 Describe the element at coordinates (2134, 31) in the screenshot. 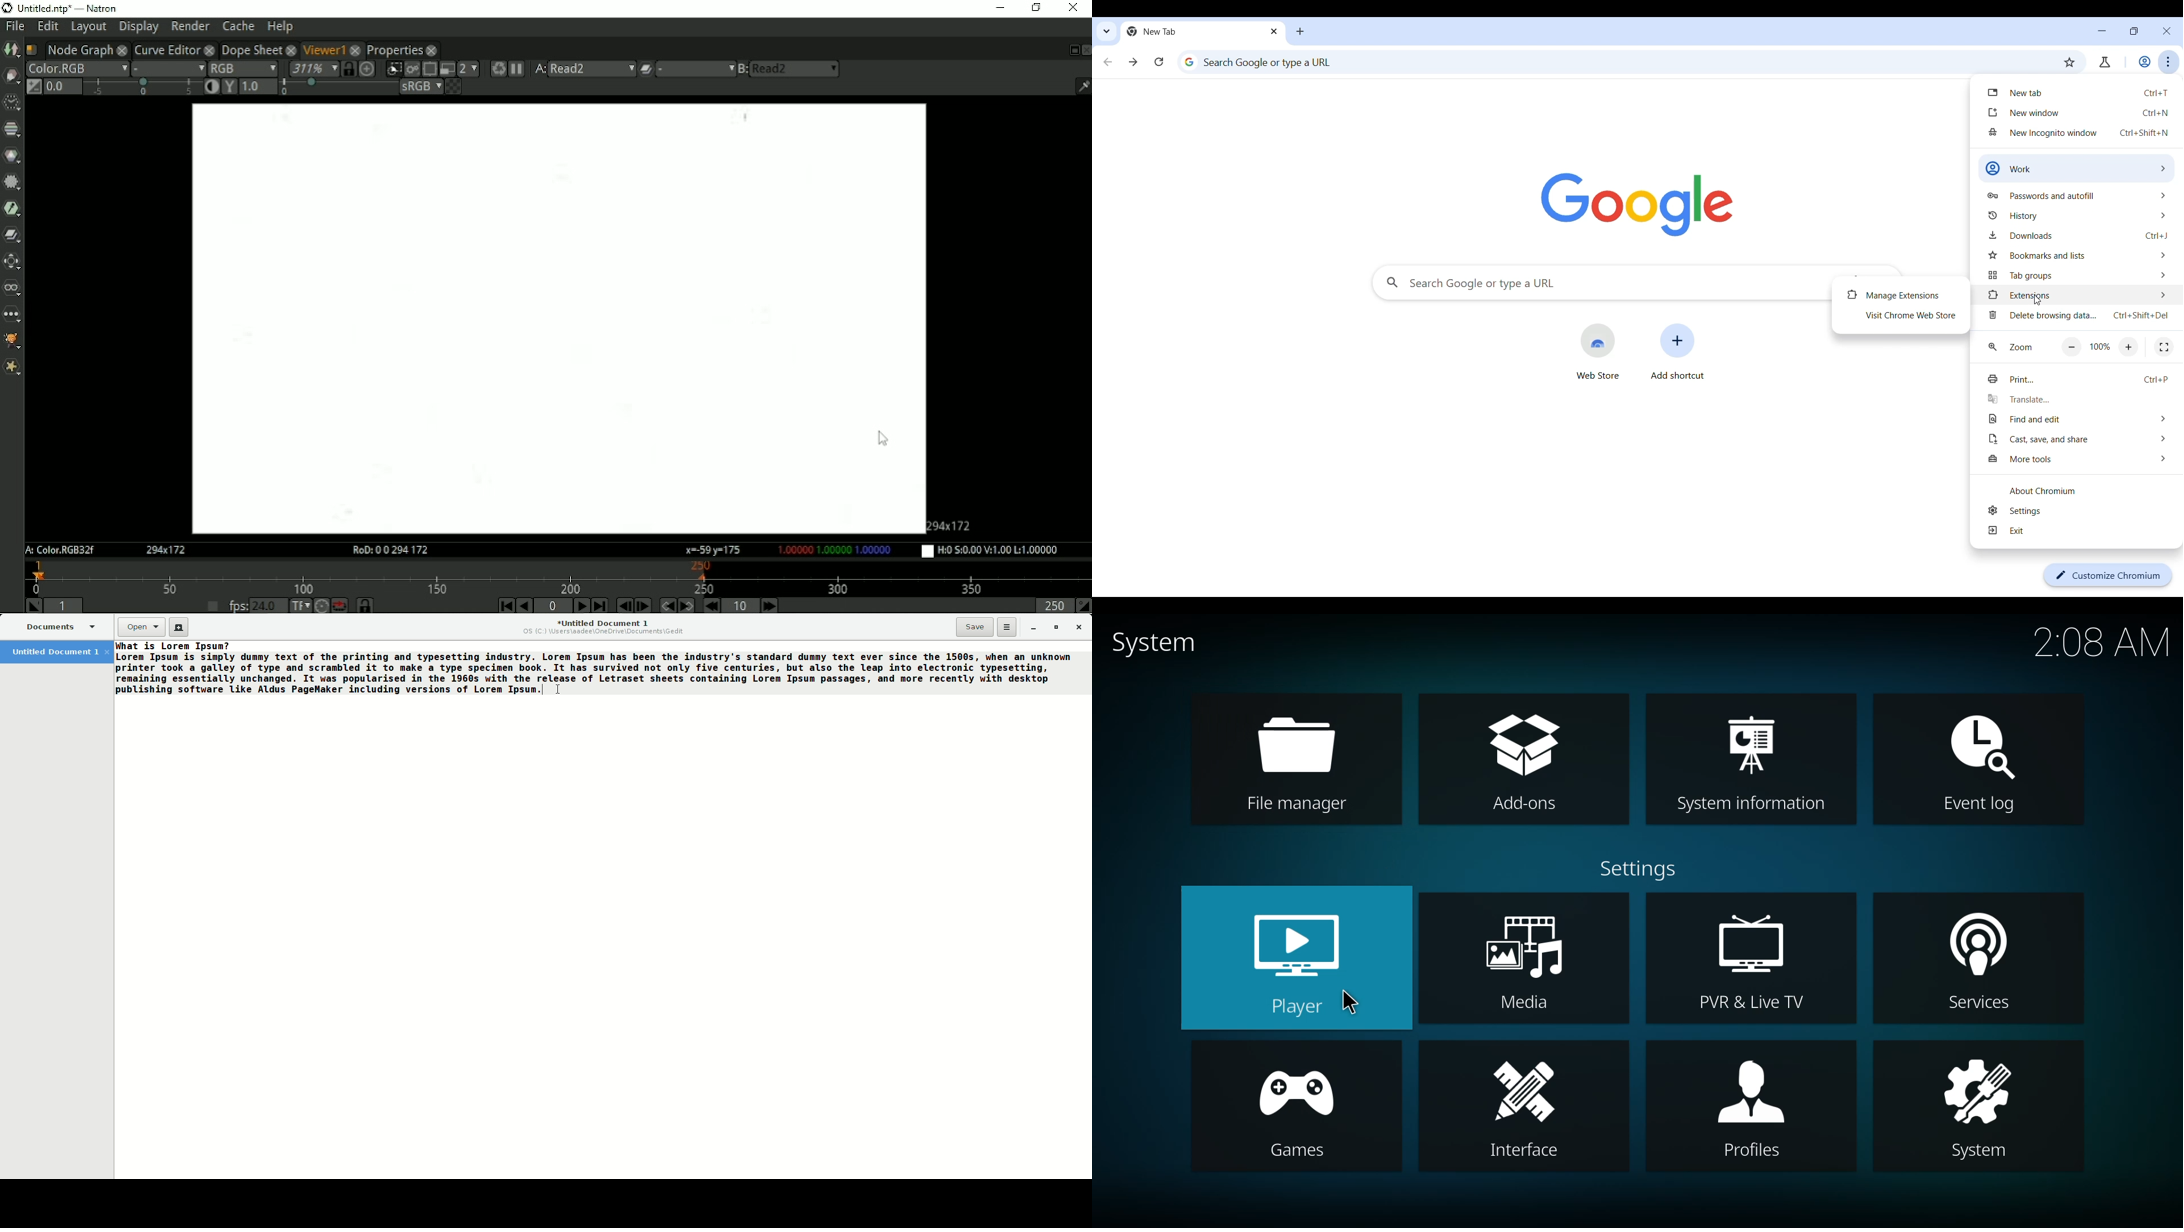

I see `Show interface in a smaller tab` at that location.